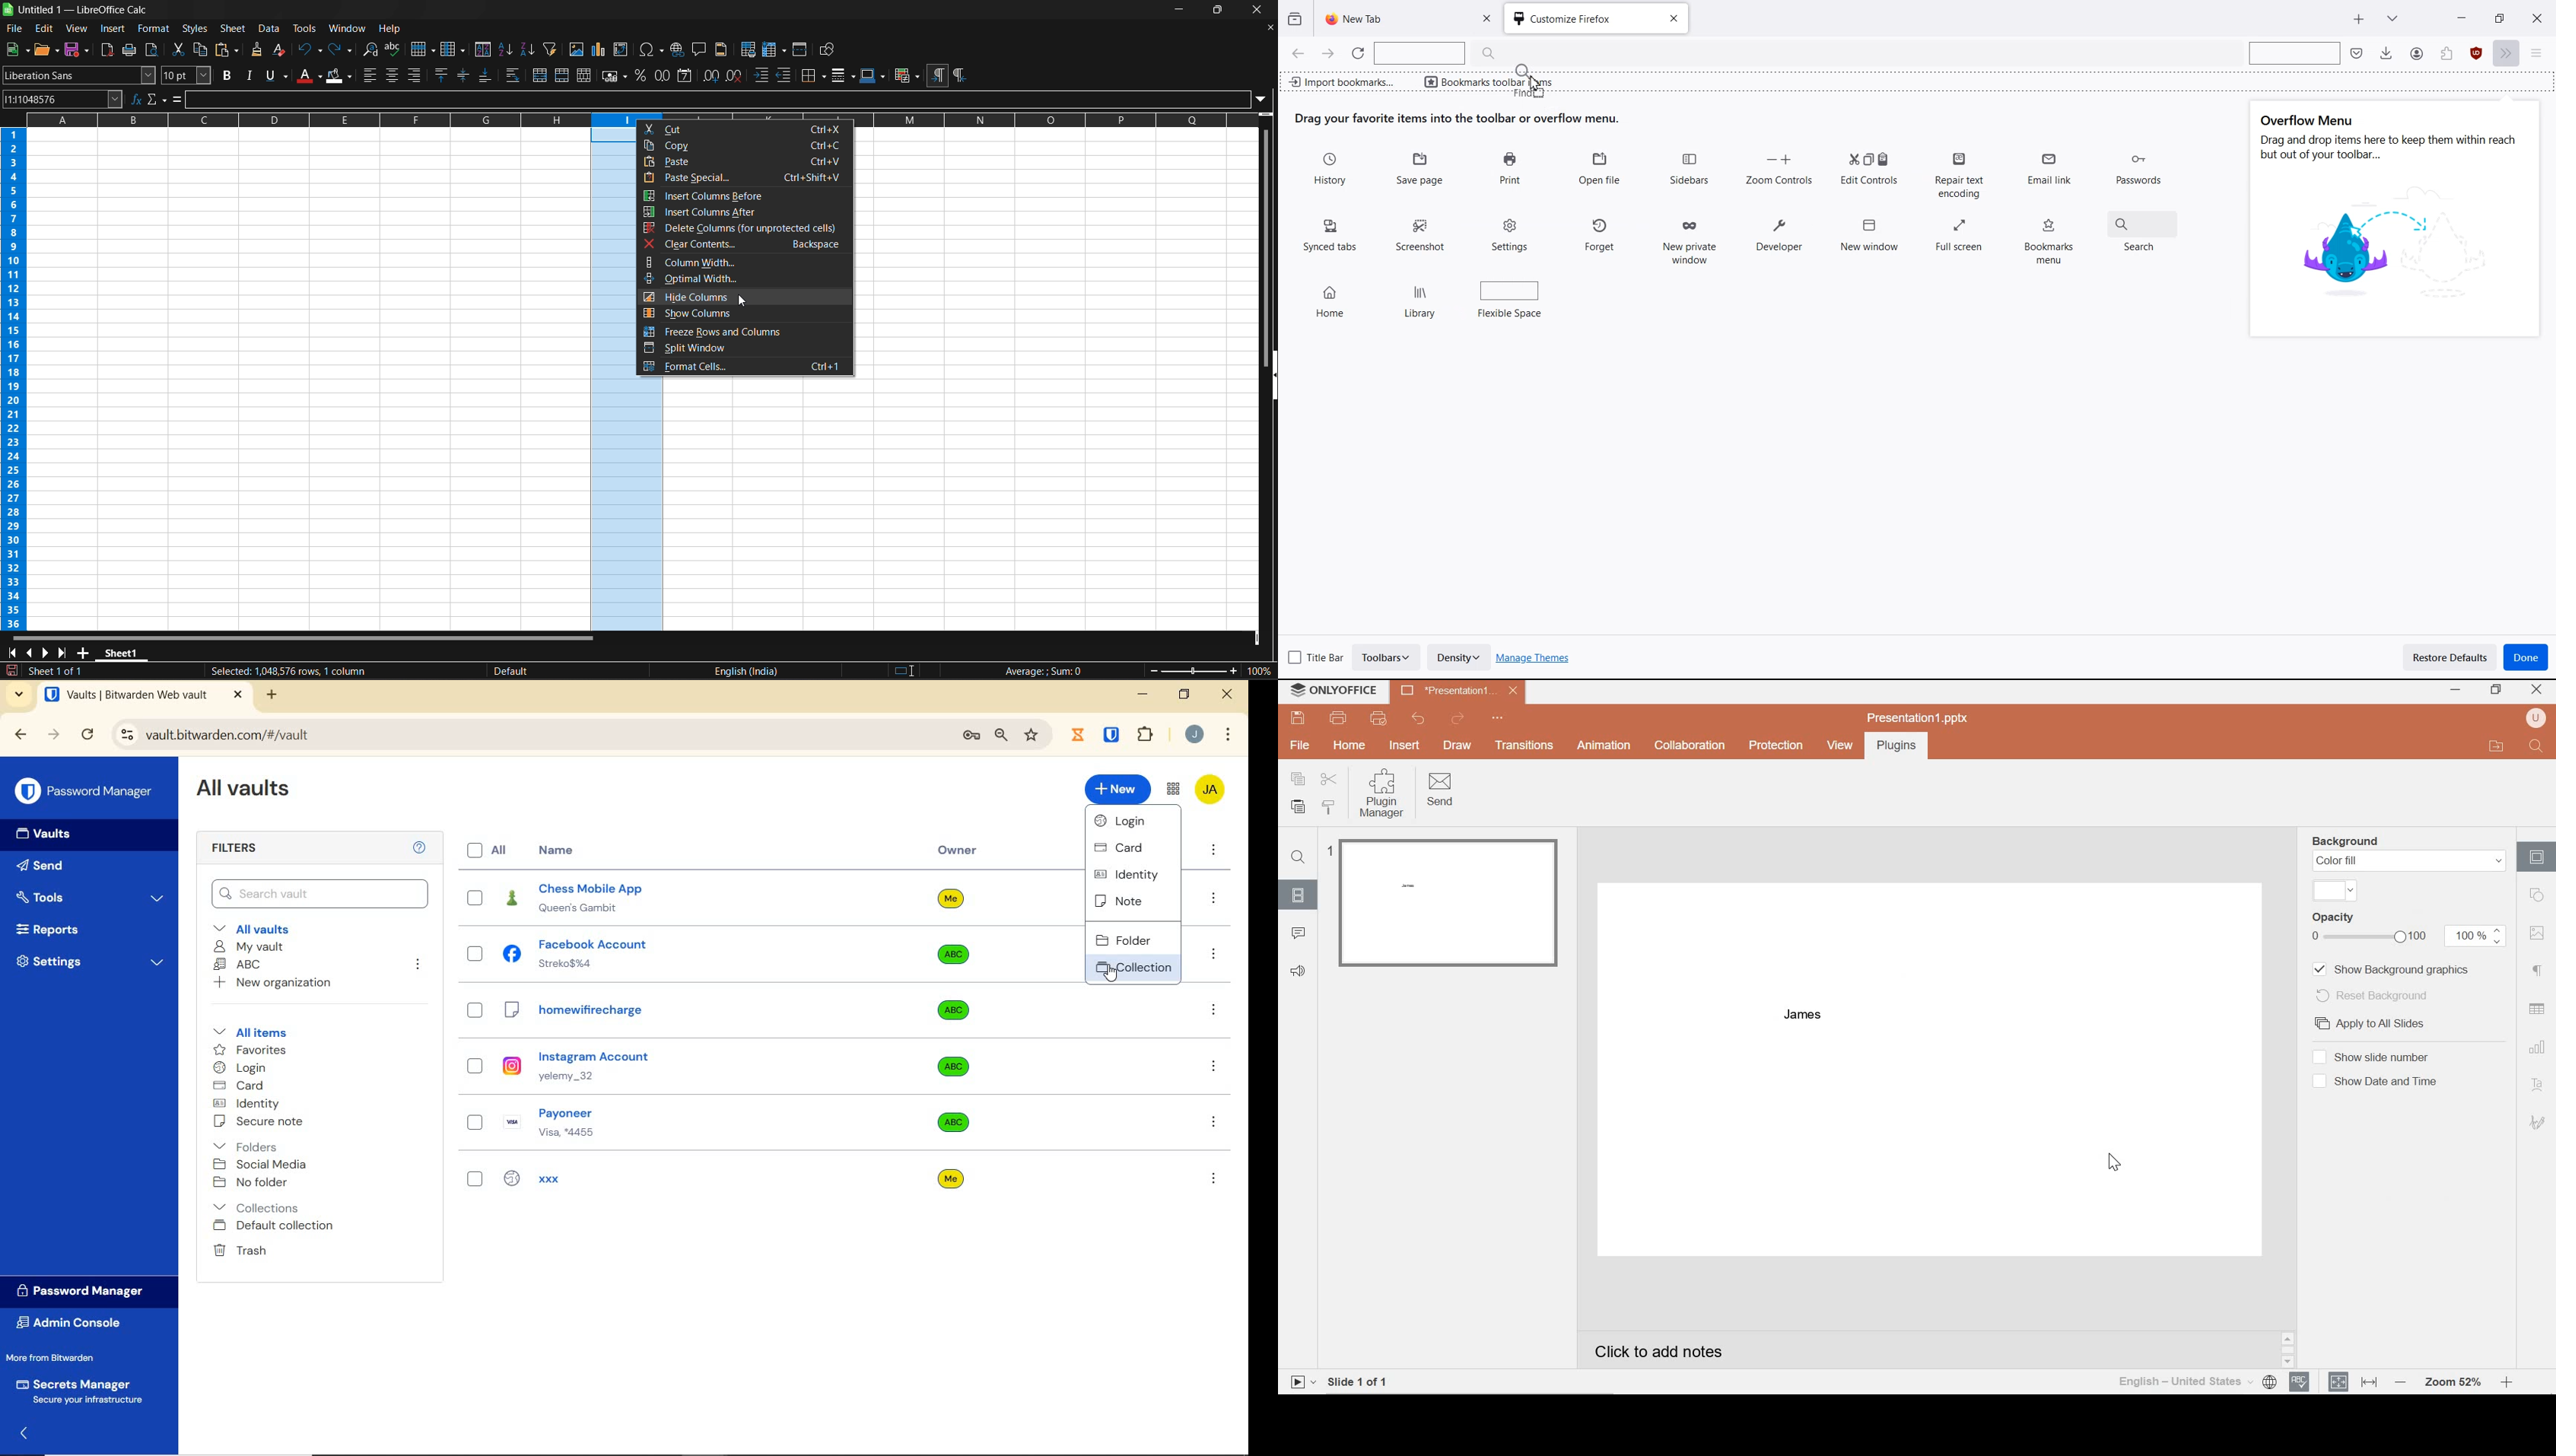 Image resolution: width=2576 pixels, height=1456 pixels. What do you see at coordinates (1838, 745) in the screenshot?
I see `view` at bounding box center [1838, 745].